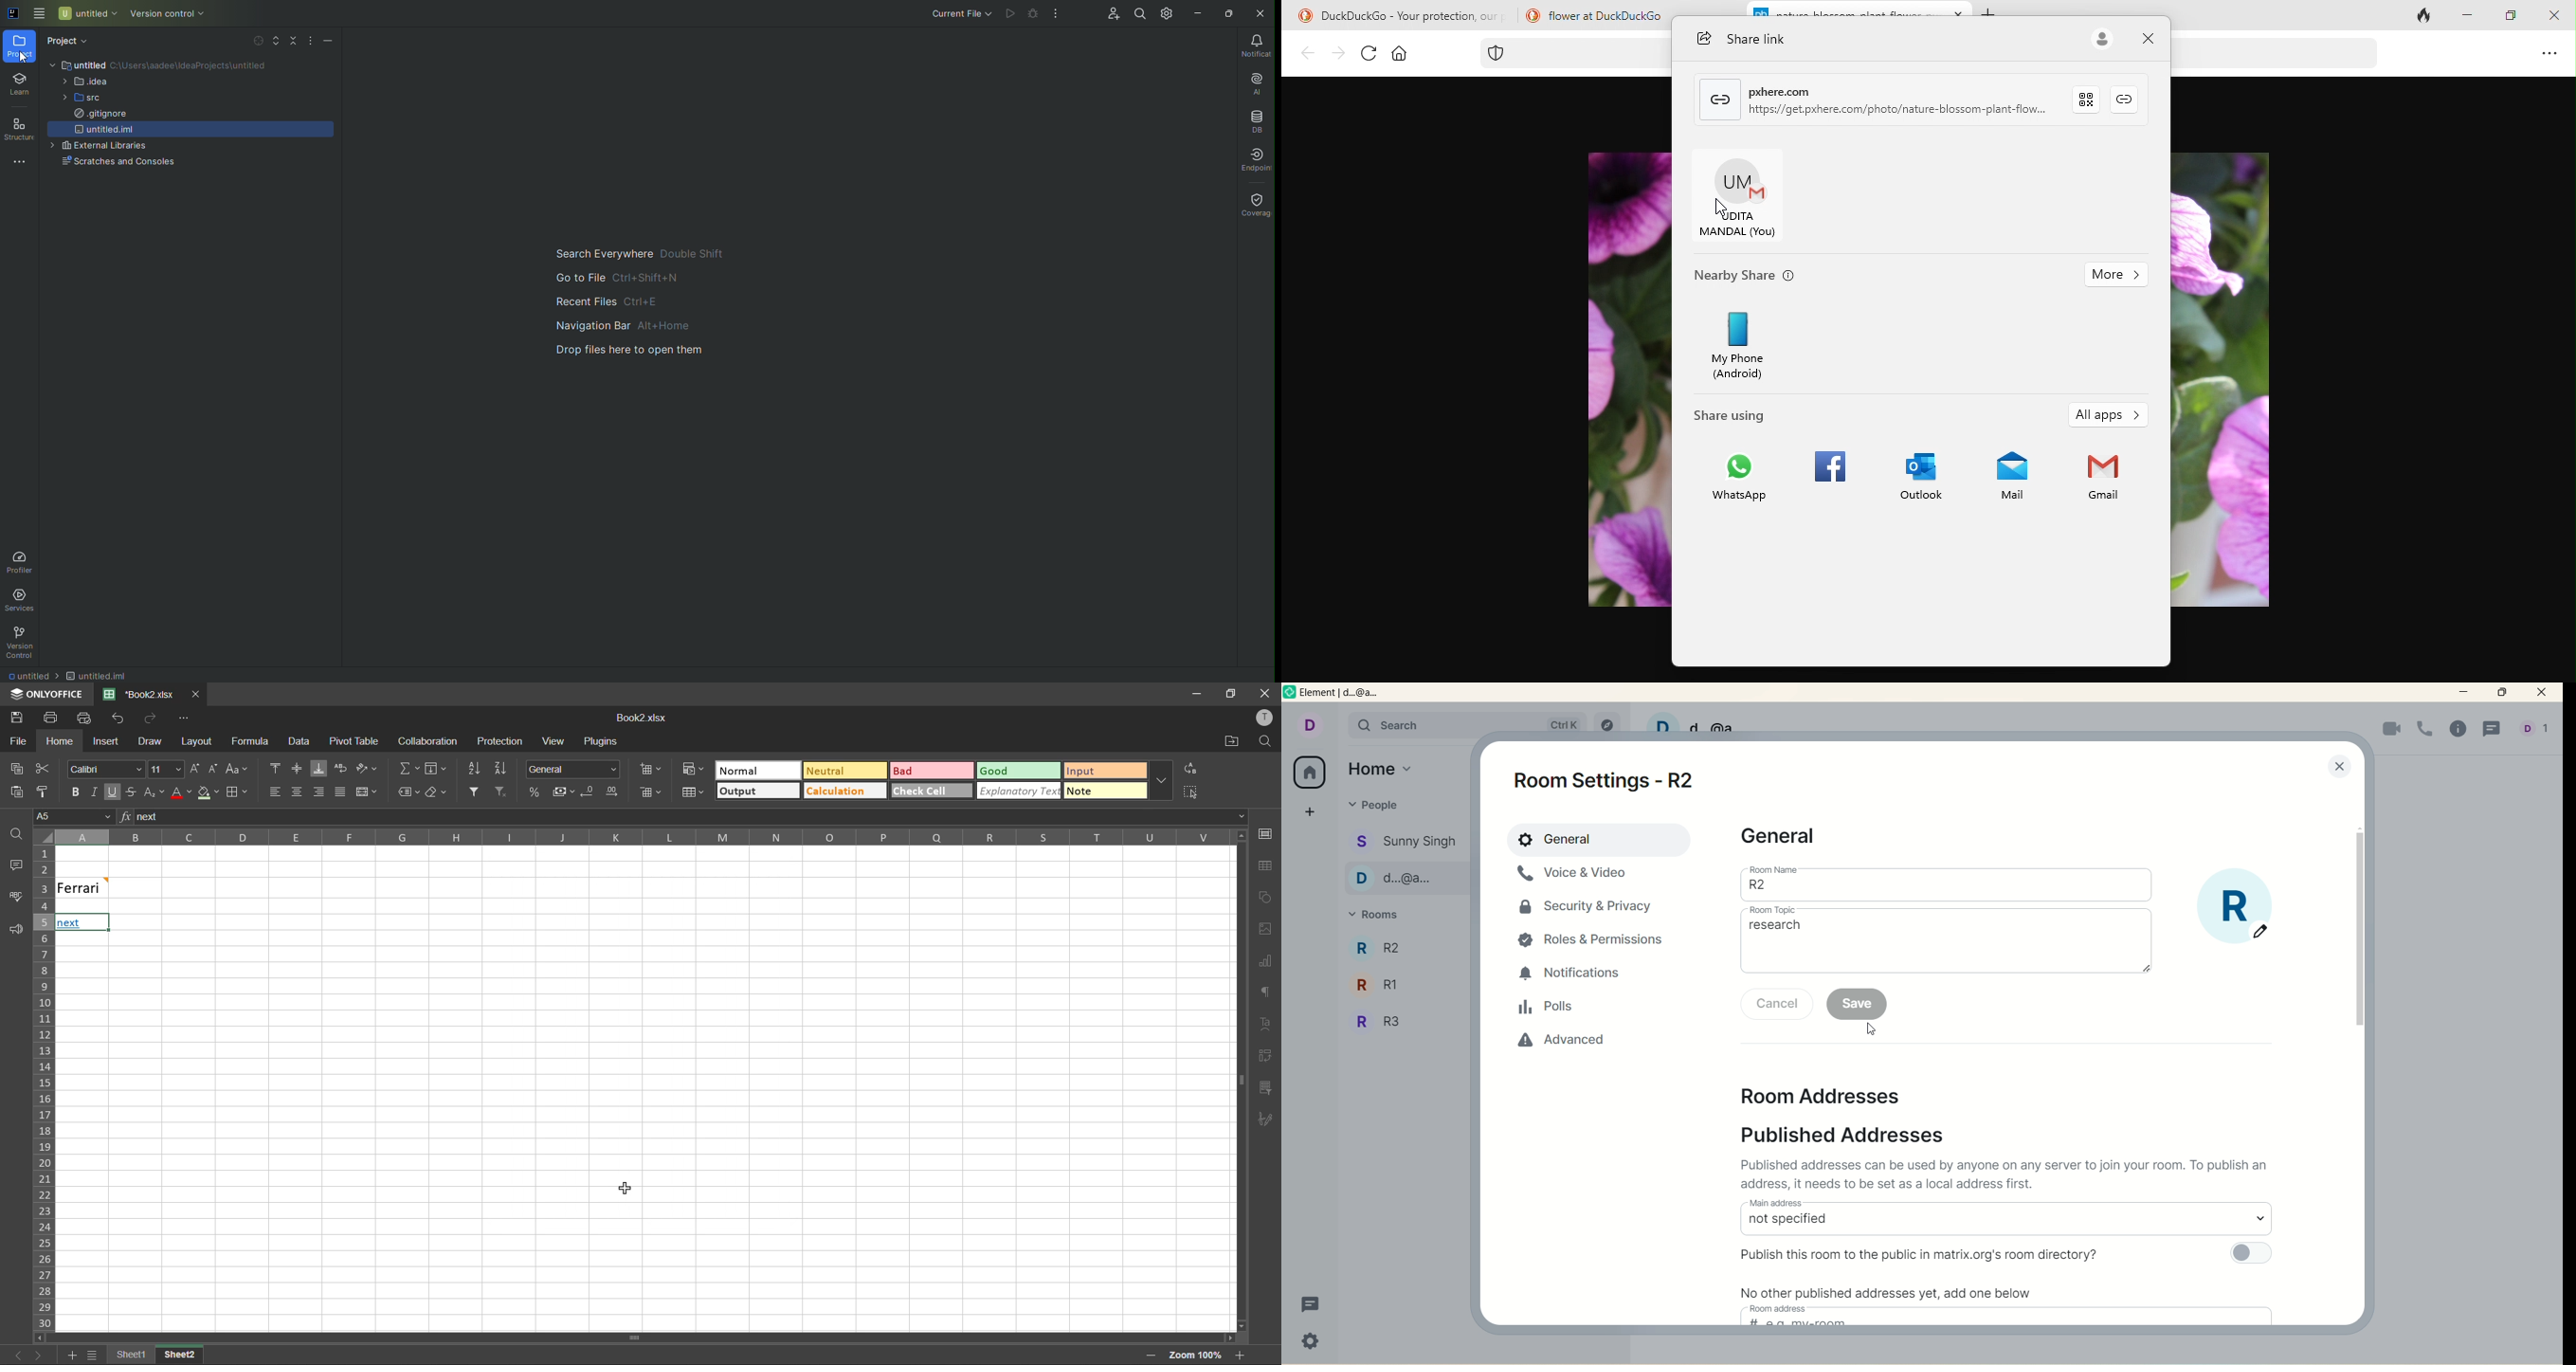  Describe the element at coordinates (1597, 839) in the screenshot. I see `general` at that location.